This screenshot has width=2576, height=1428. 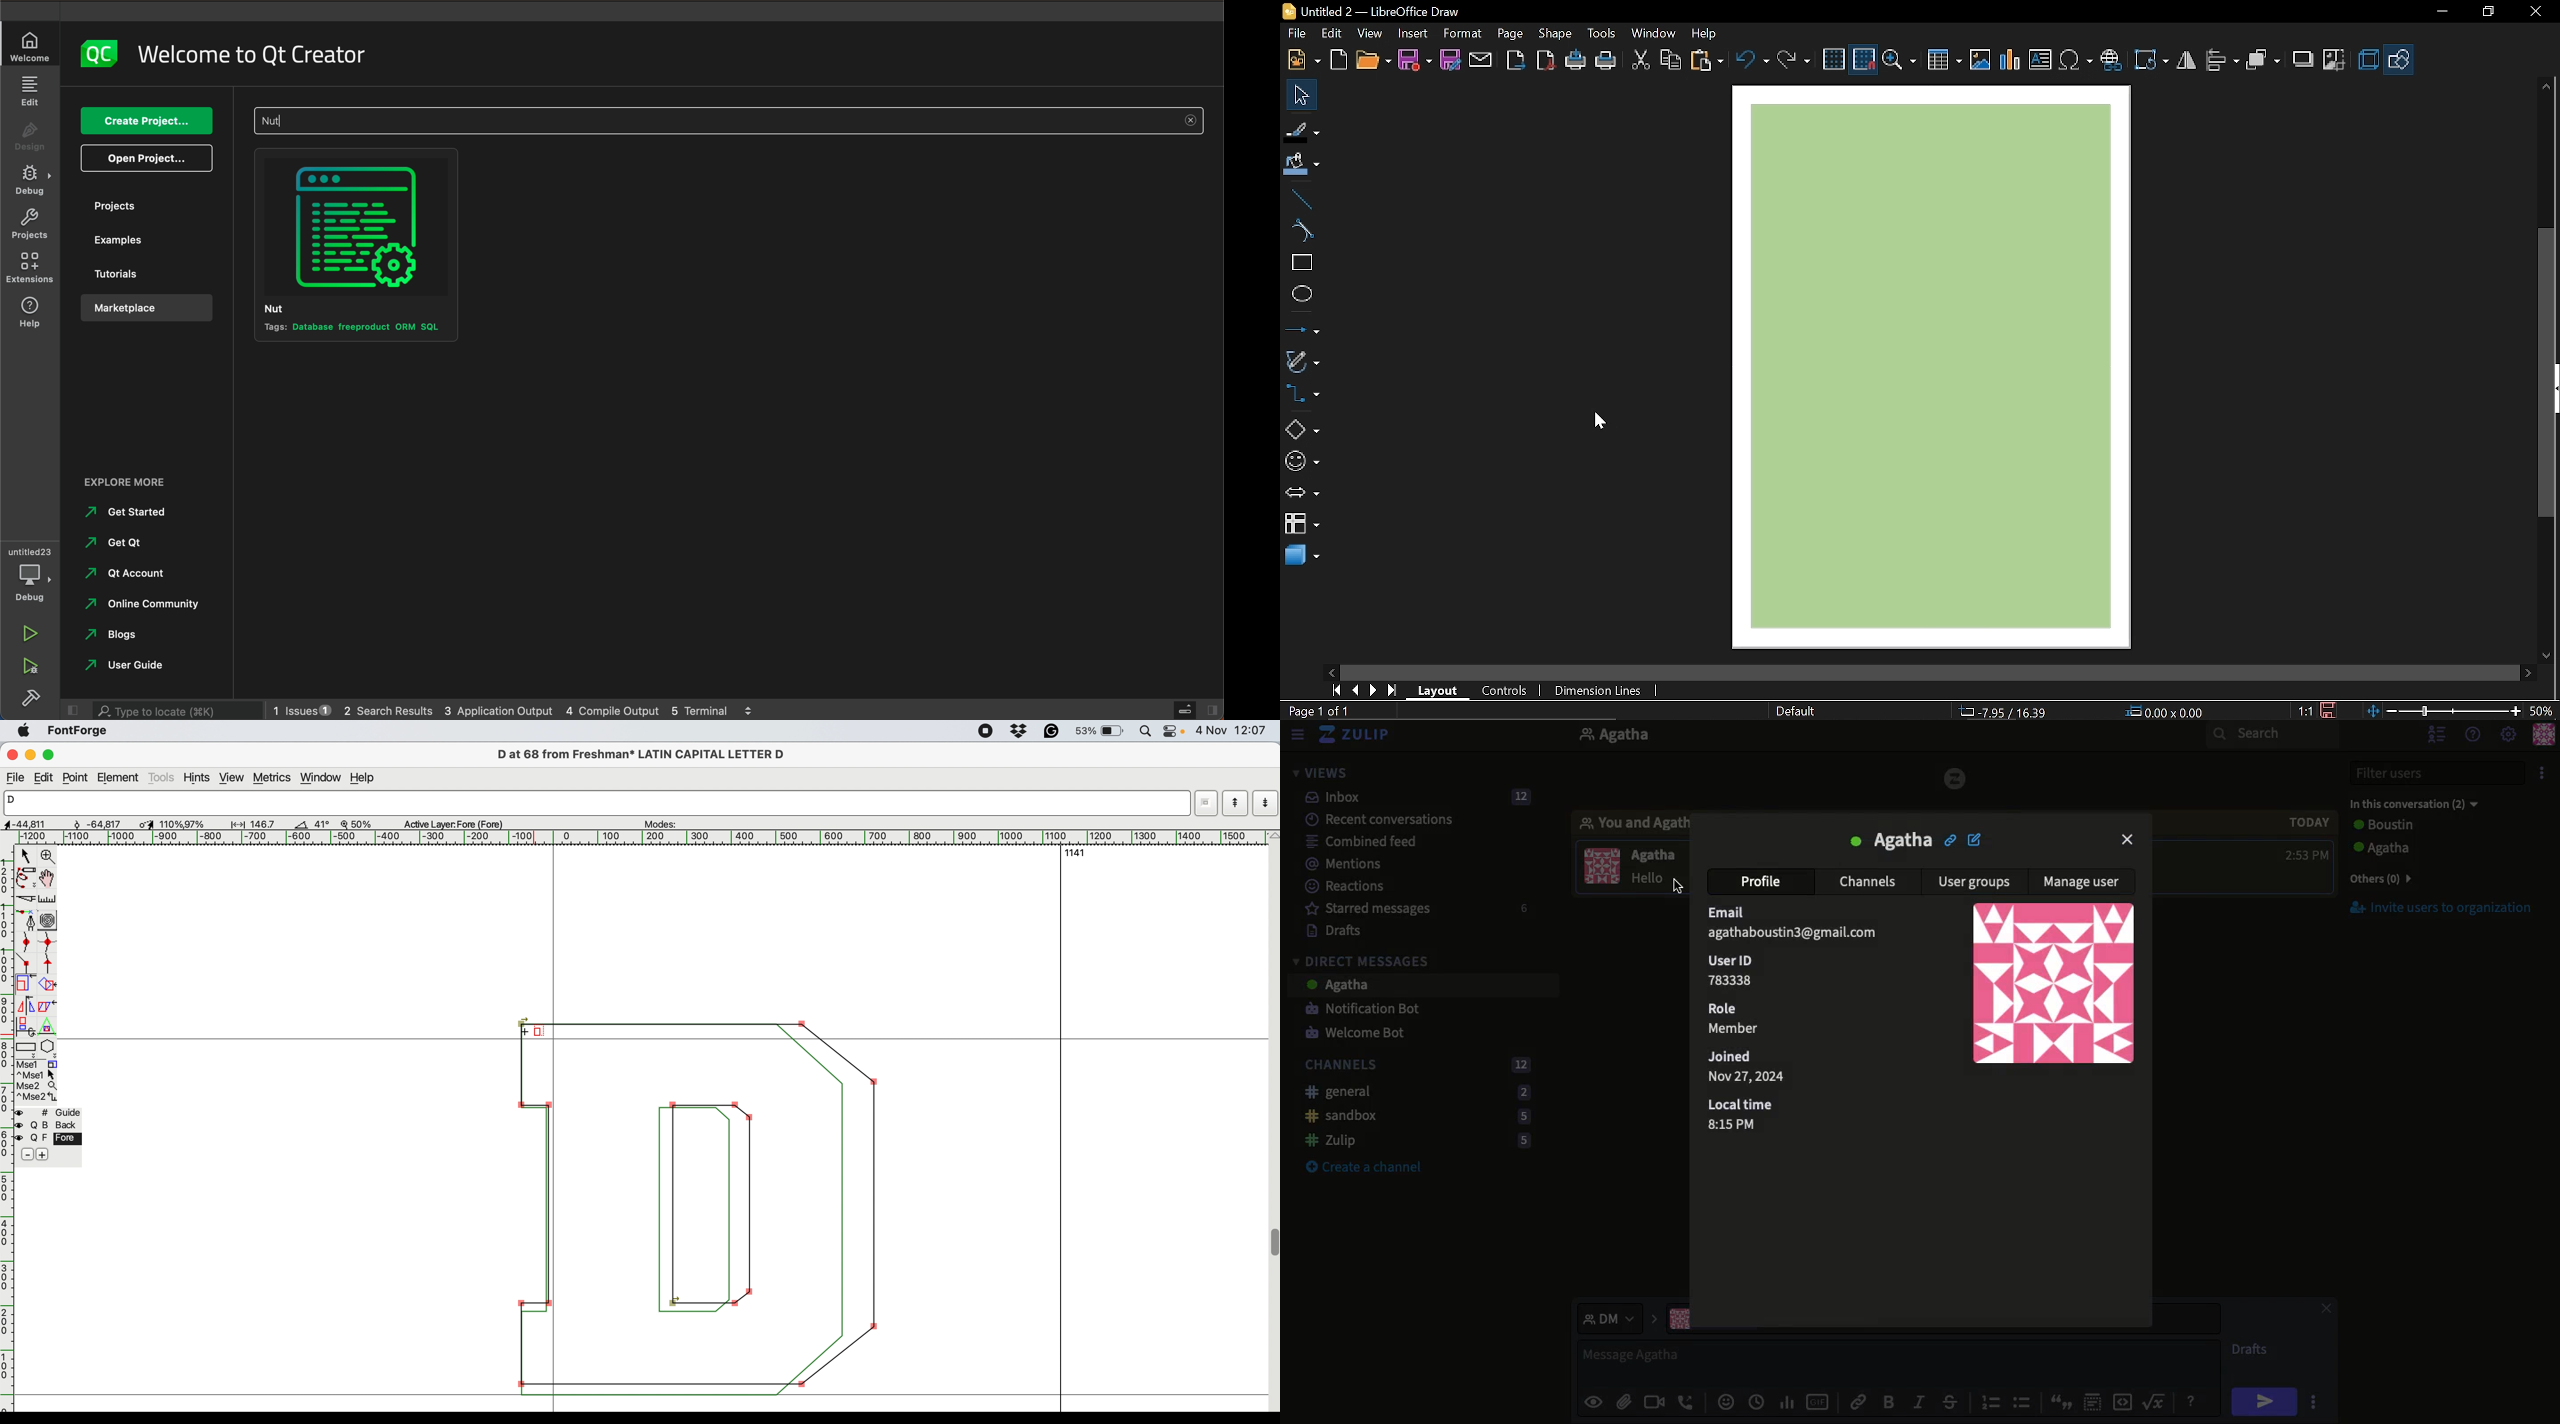 What do you see at coordinates (1374, 690) in the screenshot?
I see `Next page` at bounding box center [1374, 690].